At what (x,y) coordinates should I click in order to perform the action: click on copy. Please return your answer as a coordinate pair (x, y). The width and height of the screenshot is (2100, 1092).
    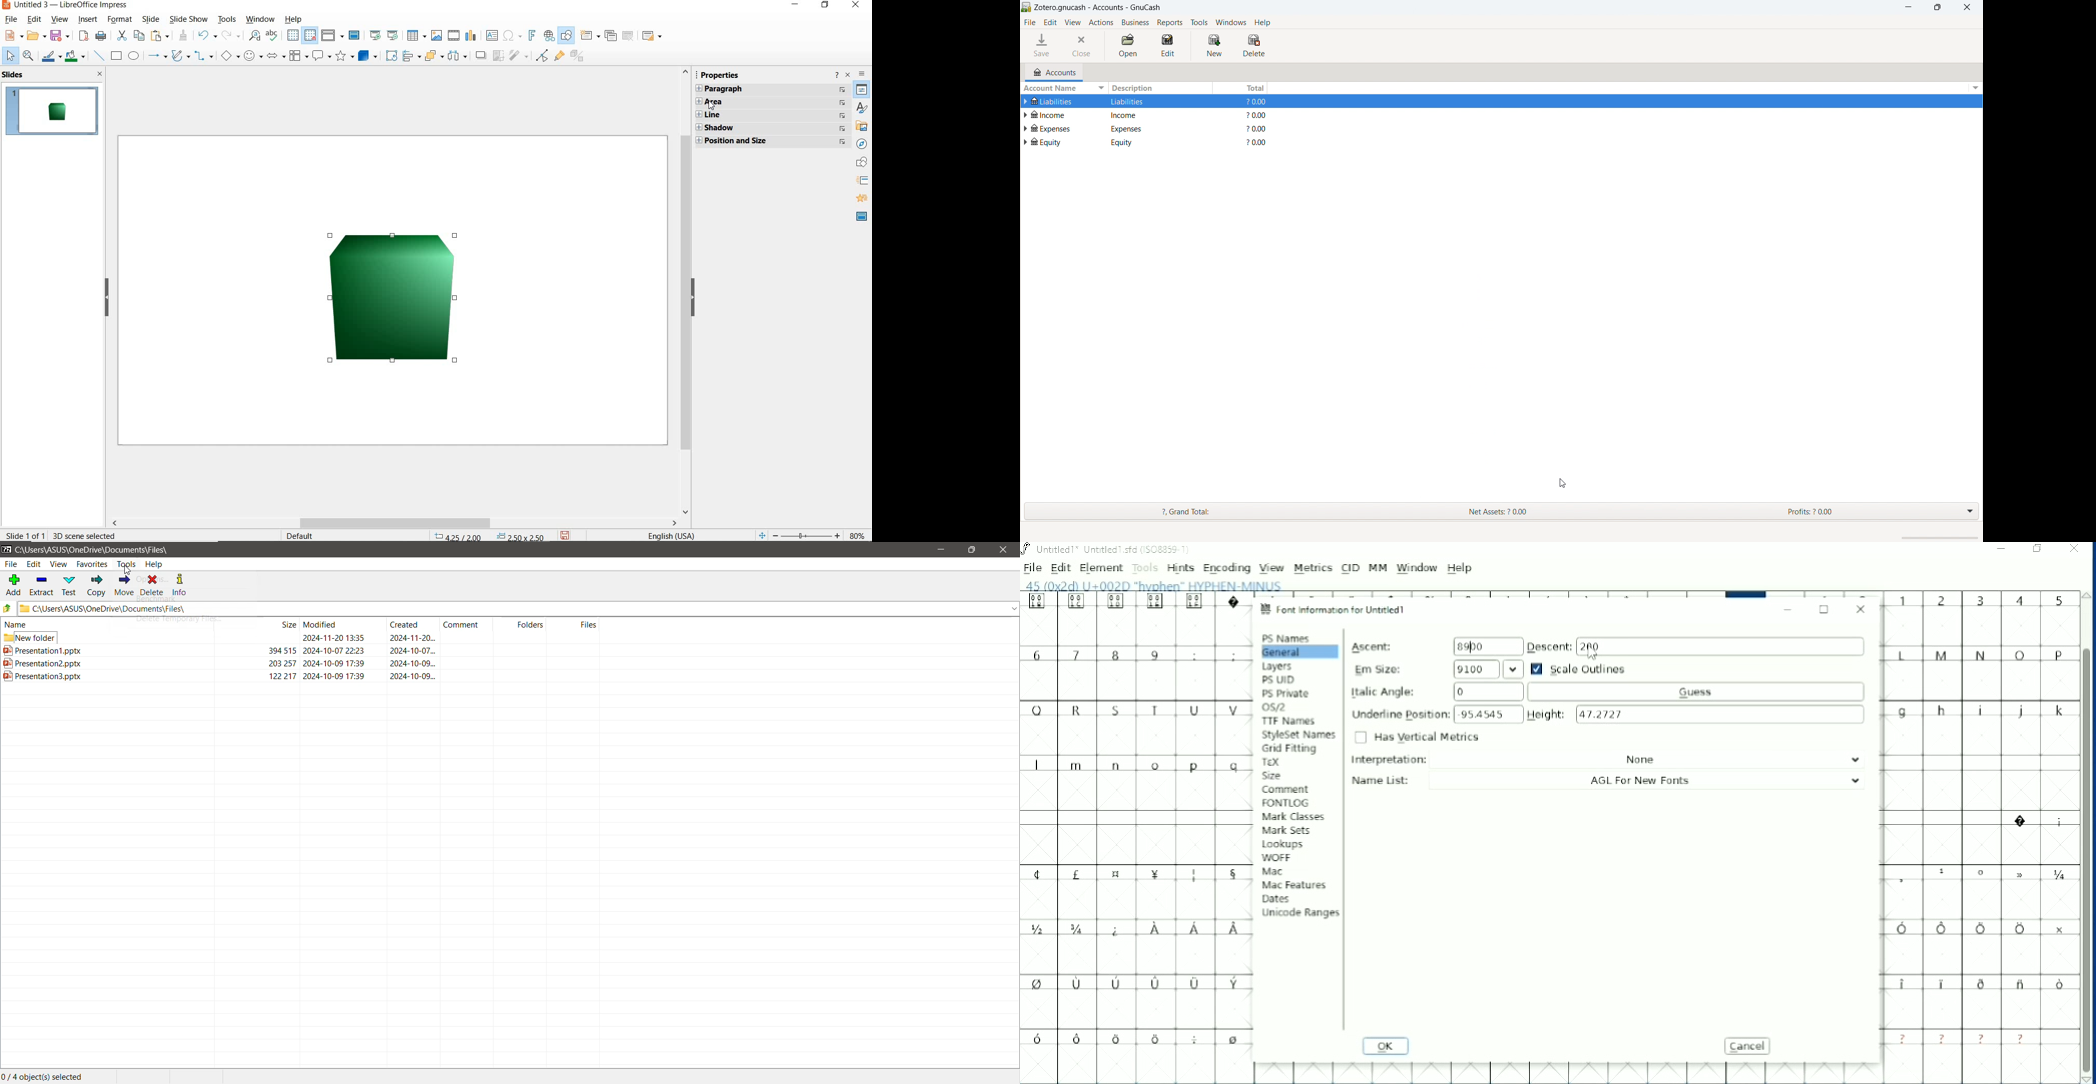
    Looking at the image, I should click on (140, 36).